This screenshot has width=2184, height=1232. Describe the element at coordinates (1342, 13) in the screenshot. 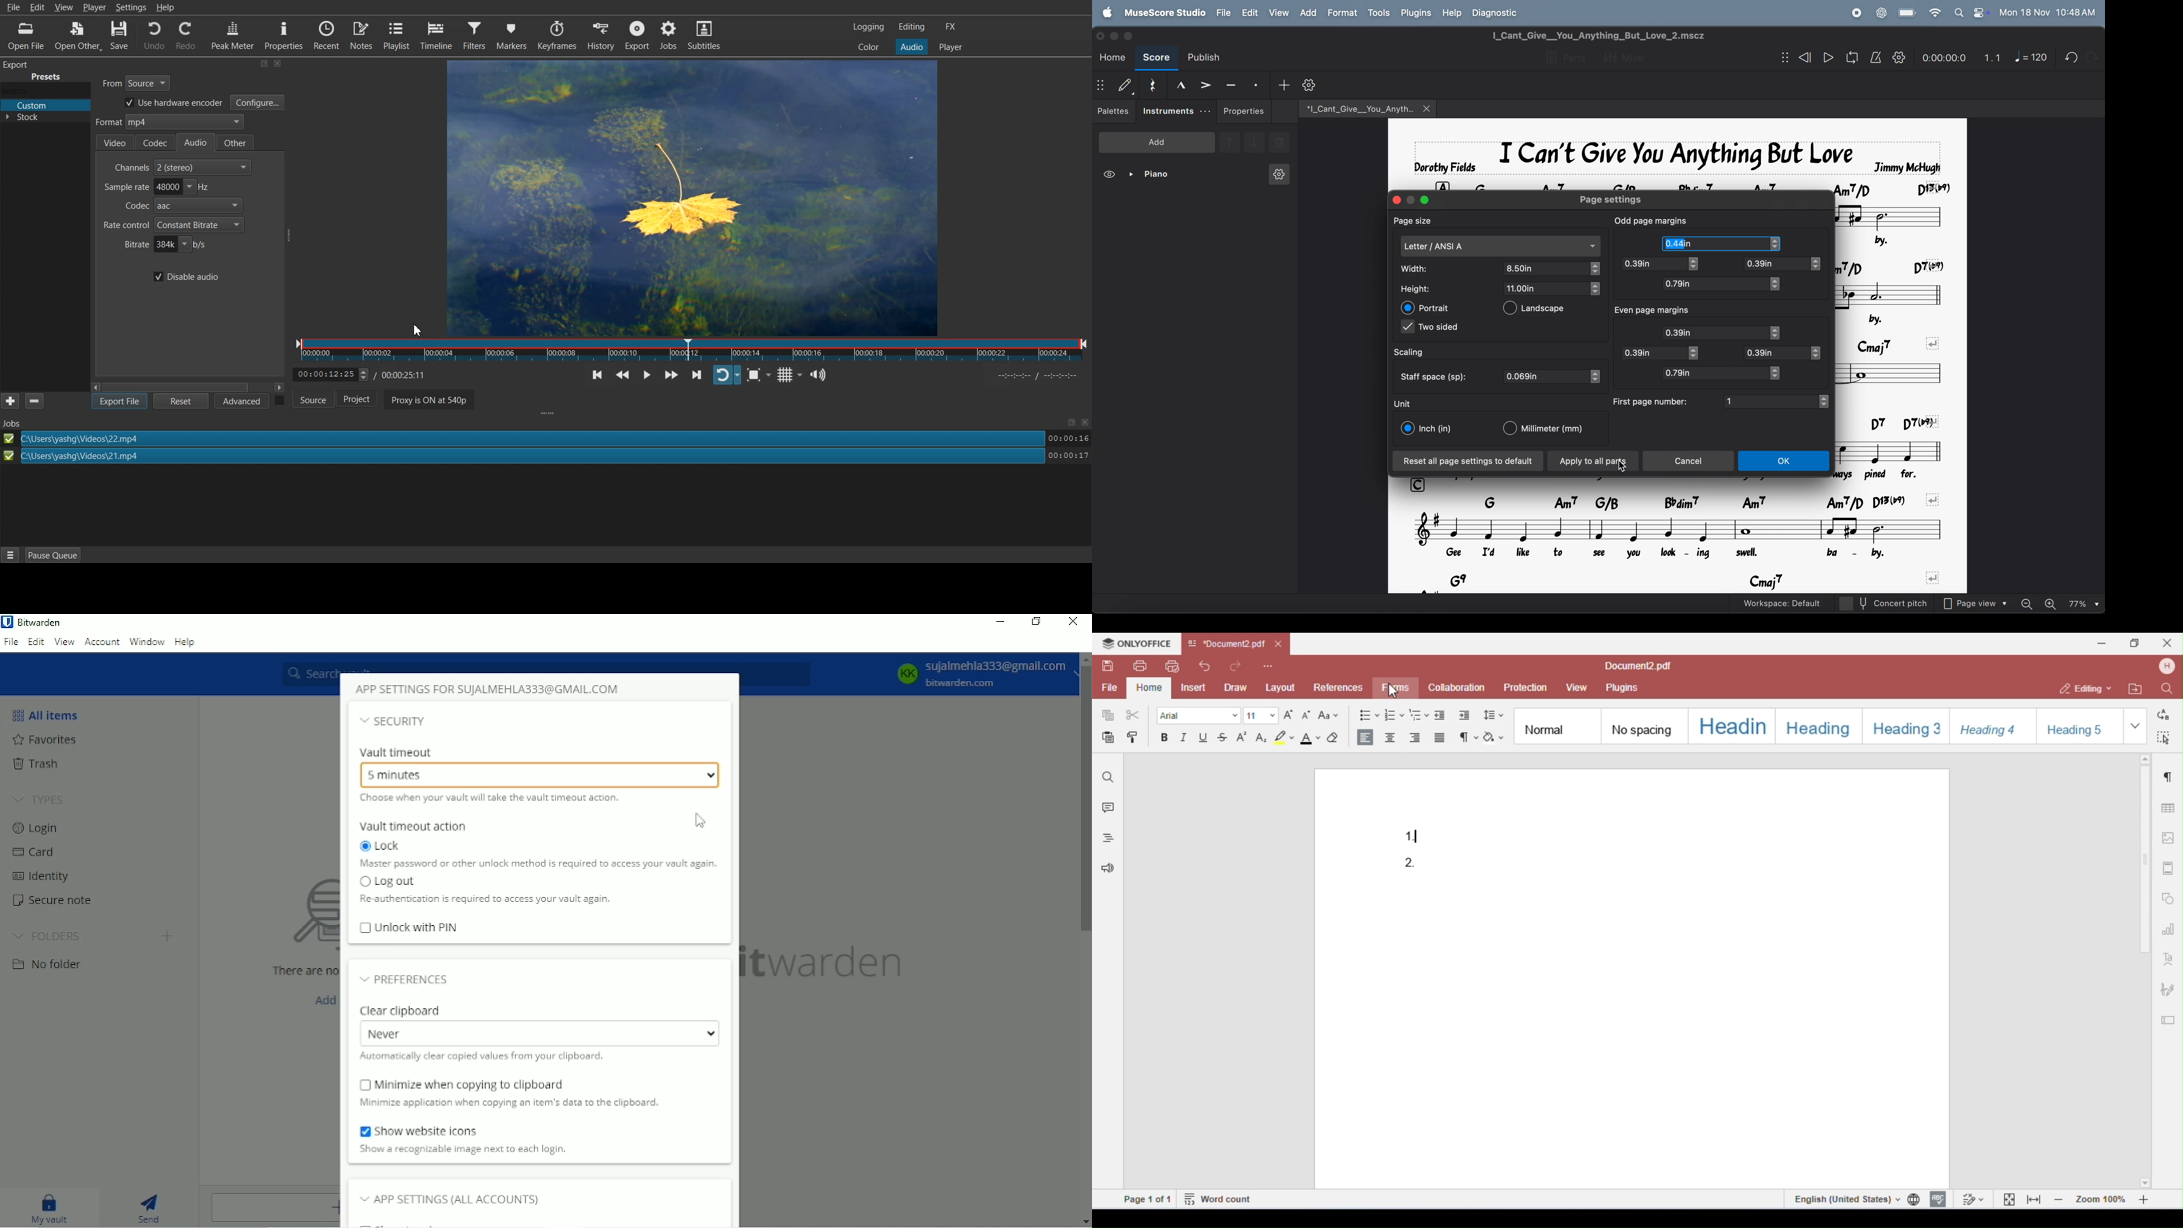

I see `format` at that location.